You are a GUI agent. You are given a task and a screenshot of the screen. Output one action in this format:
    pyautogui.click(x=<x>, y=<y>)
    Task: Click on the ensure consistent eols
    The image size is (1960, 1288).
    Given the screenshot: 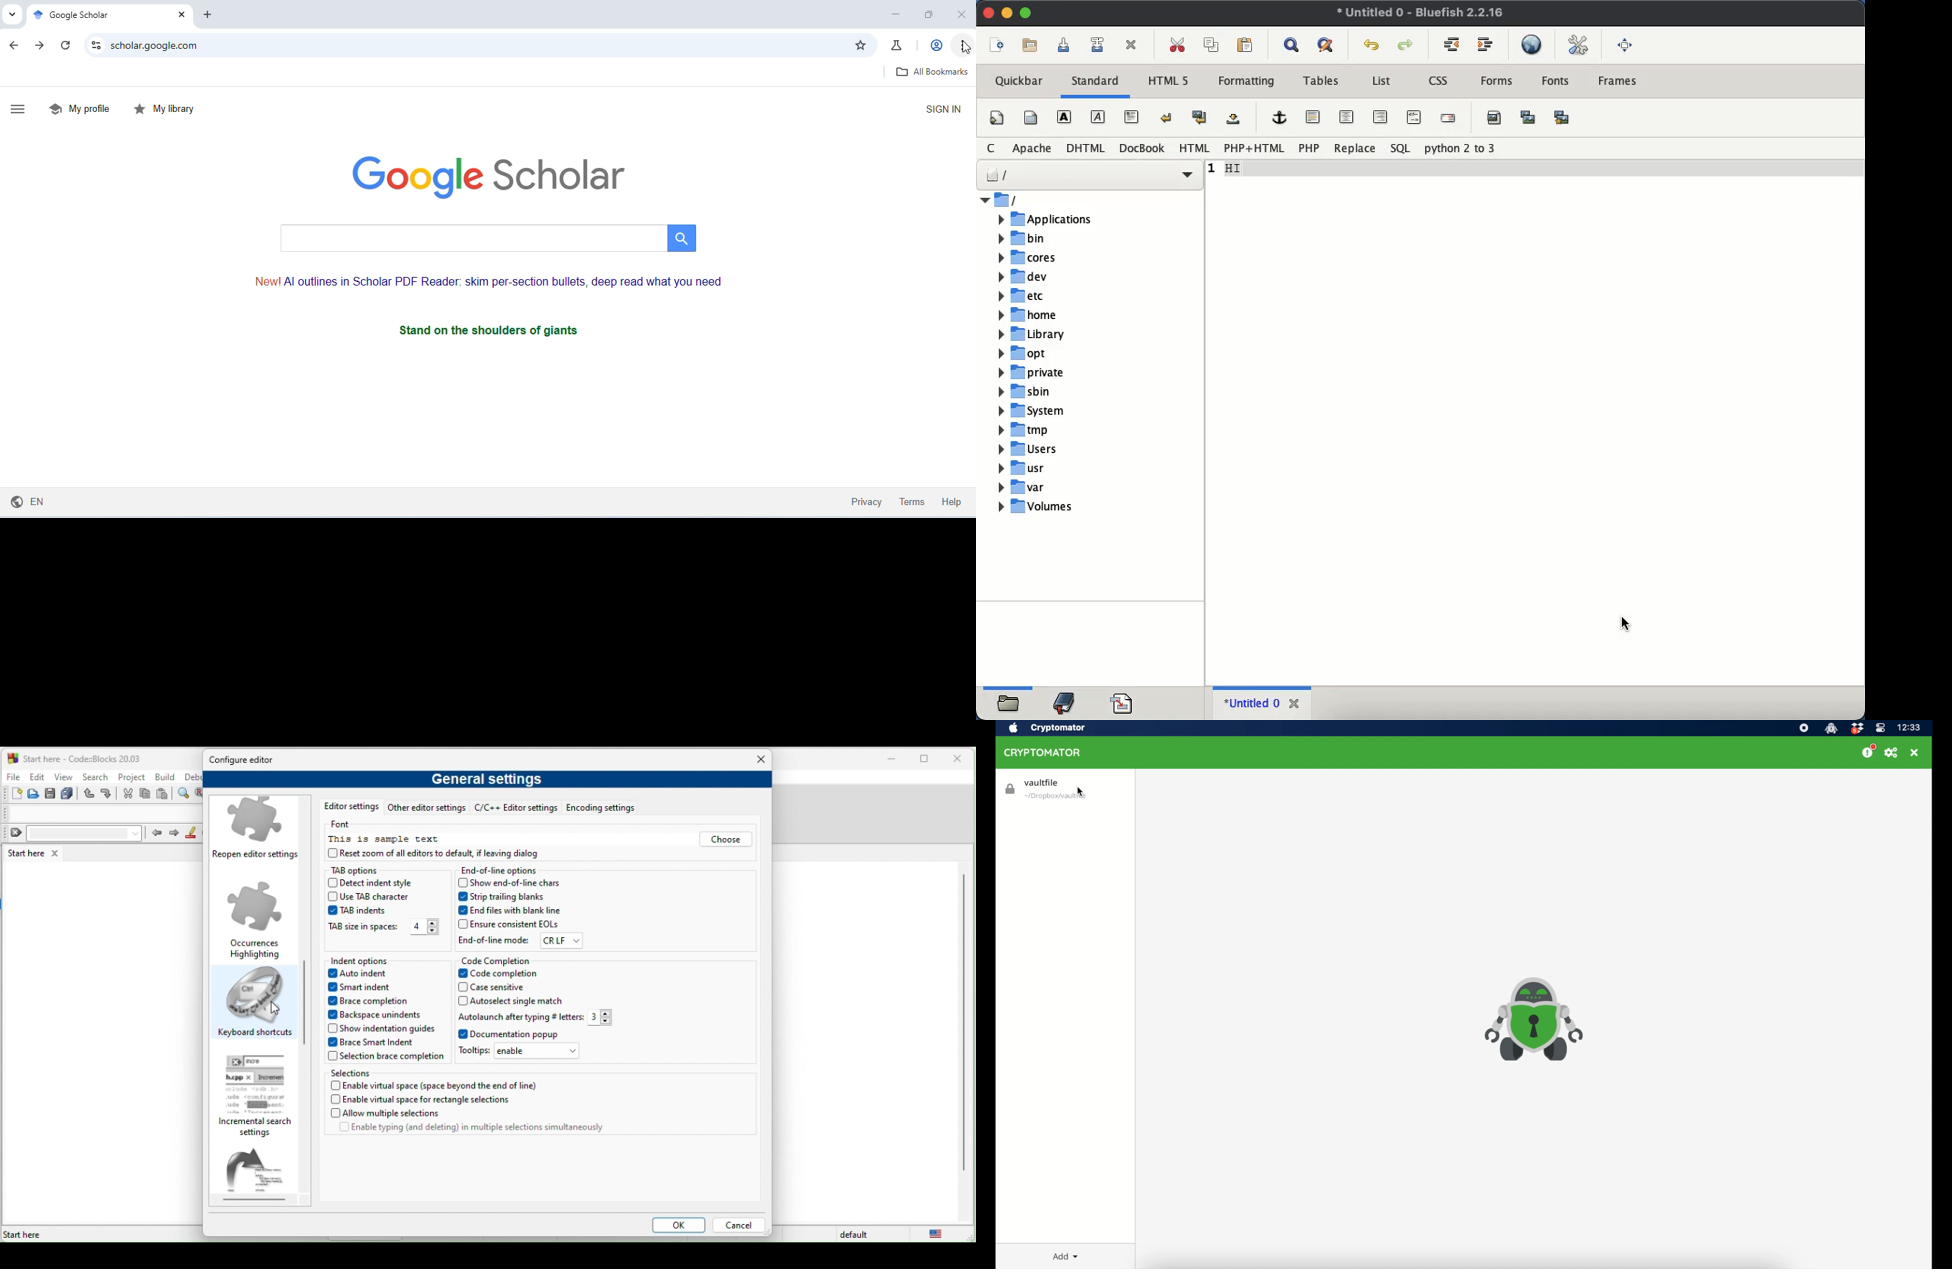 What is the action you would take?
    pyautogui.click(x=509, y=924)
    